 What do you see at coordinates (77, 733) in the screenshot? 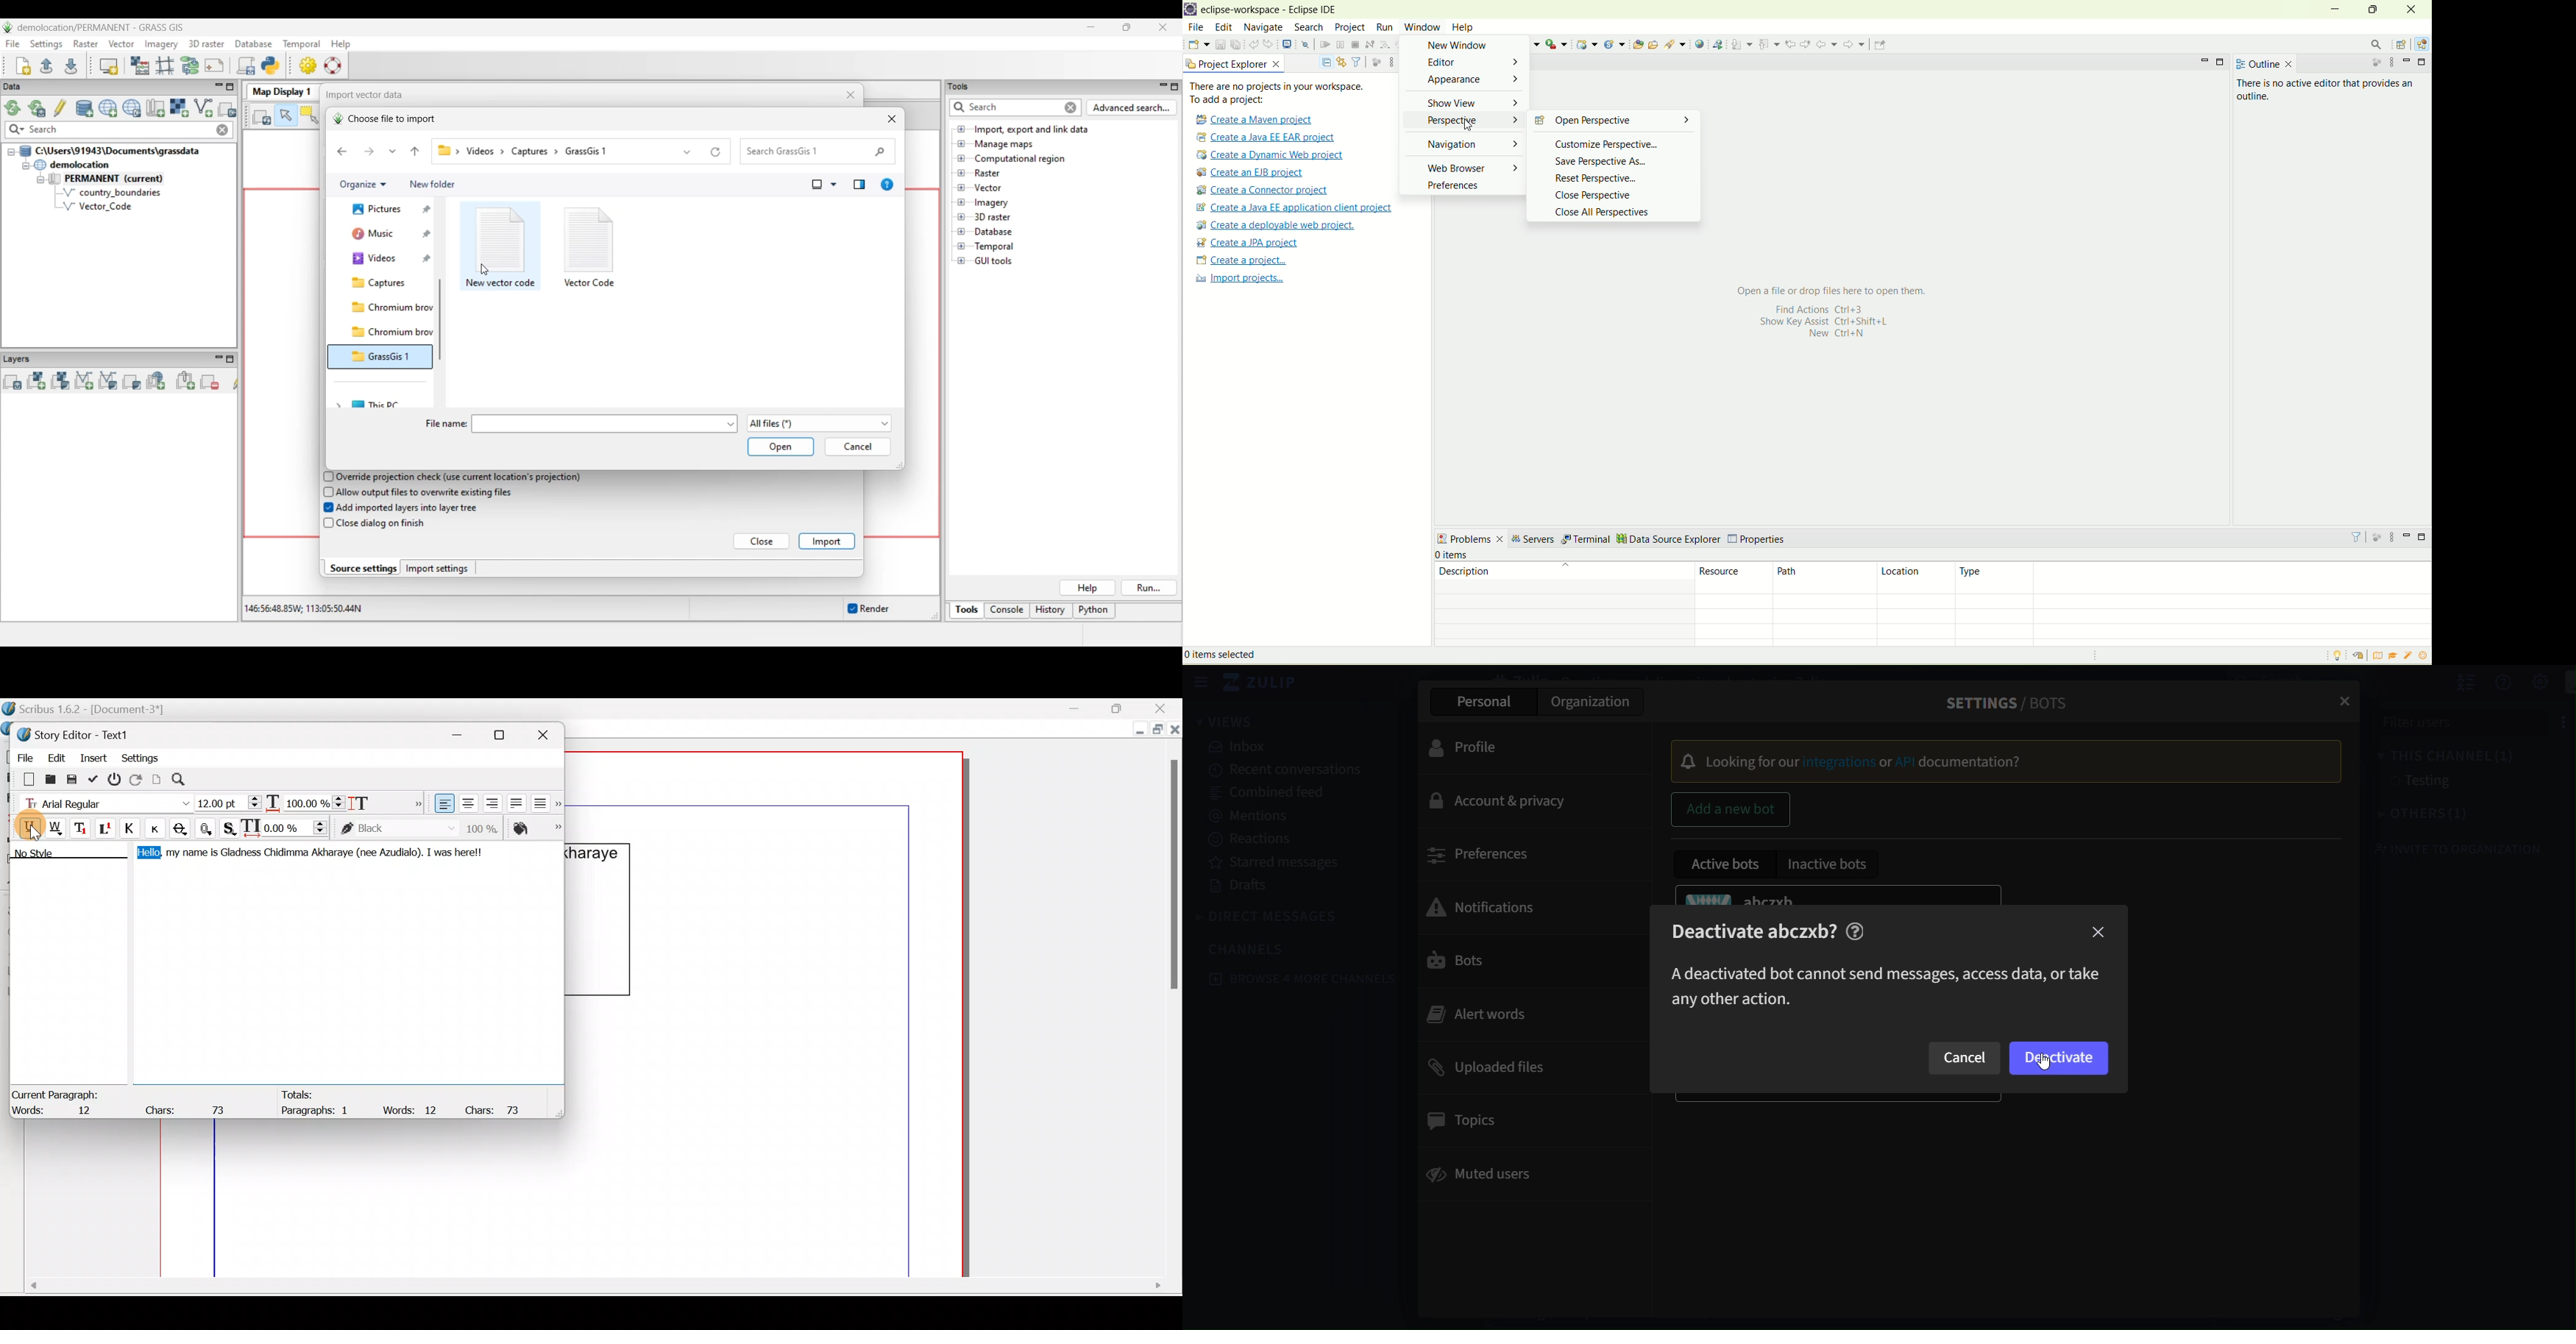
I see `Story Editor - Text1` at bounding box center [77, 733].